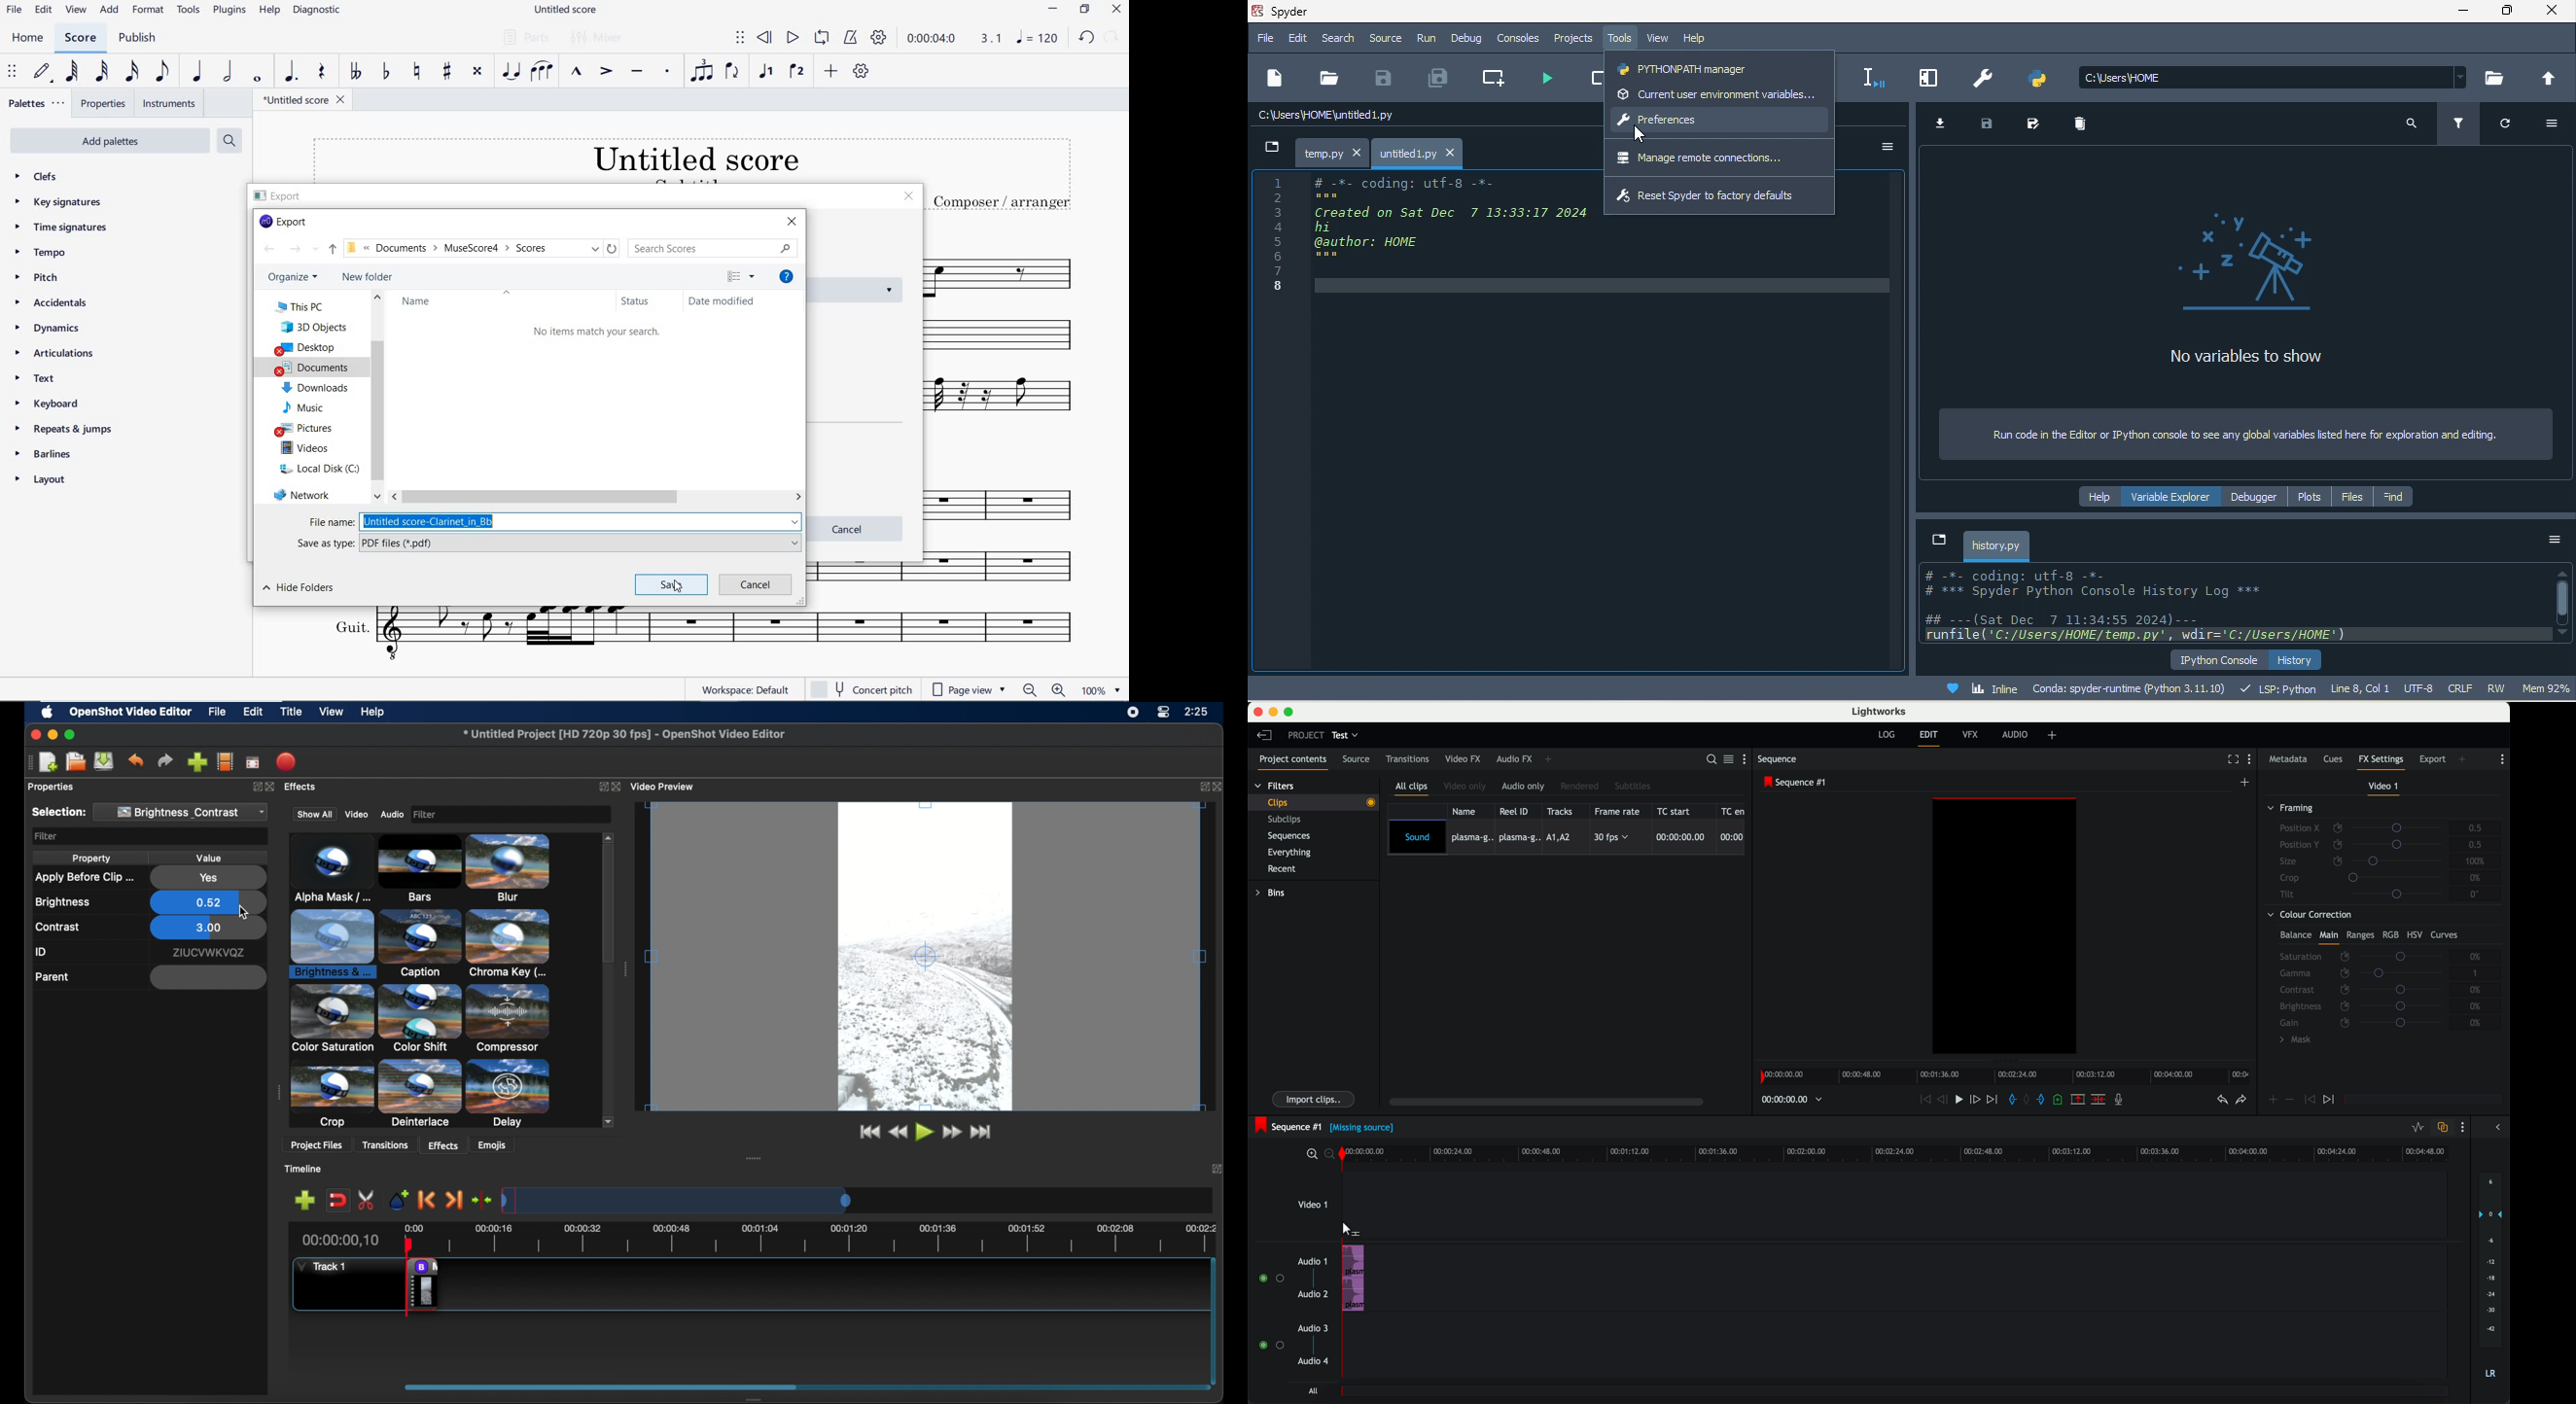  What do you see at coordinates (499, 1147) in the screenshot?
I see `emojis` at bounding box center [499, 1147].